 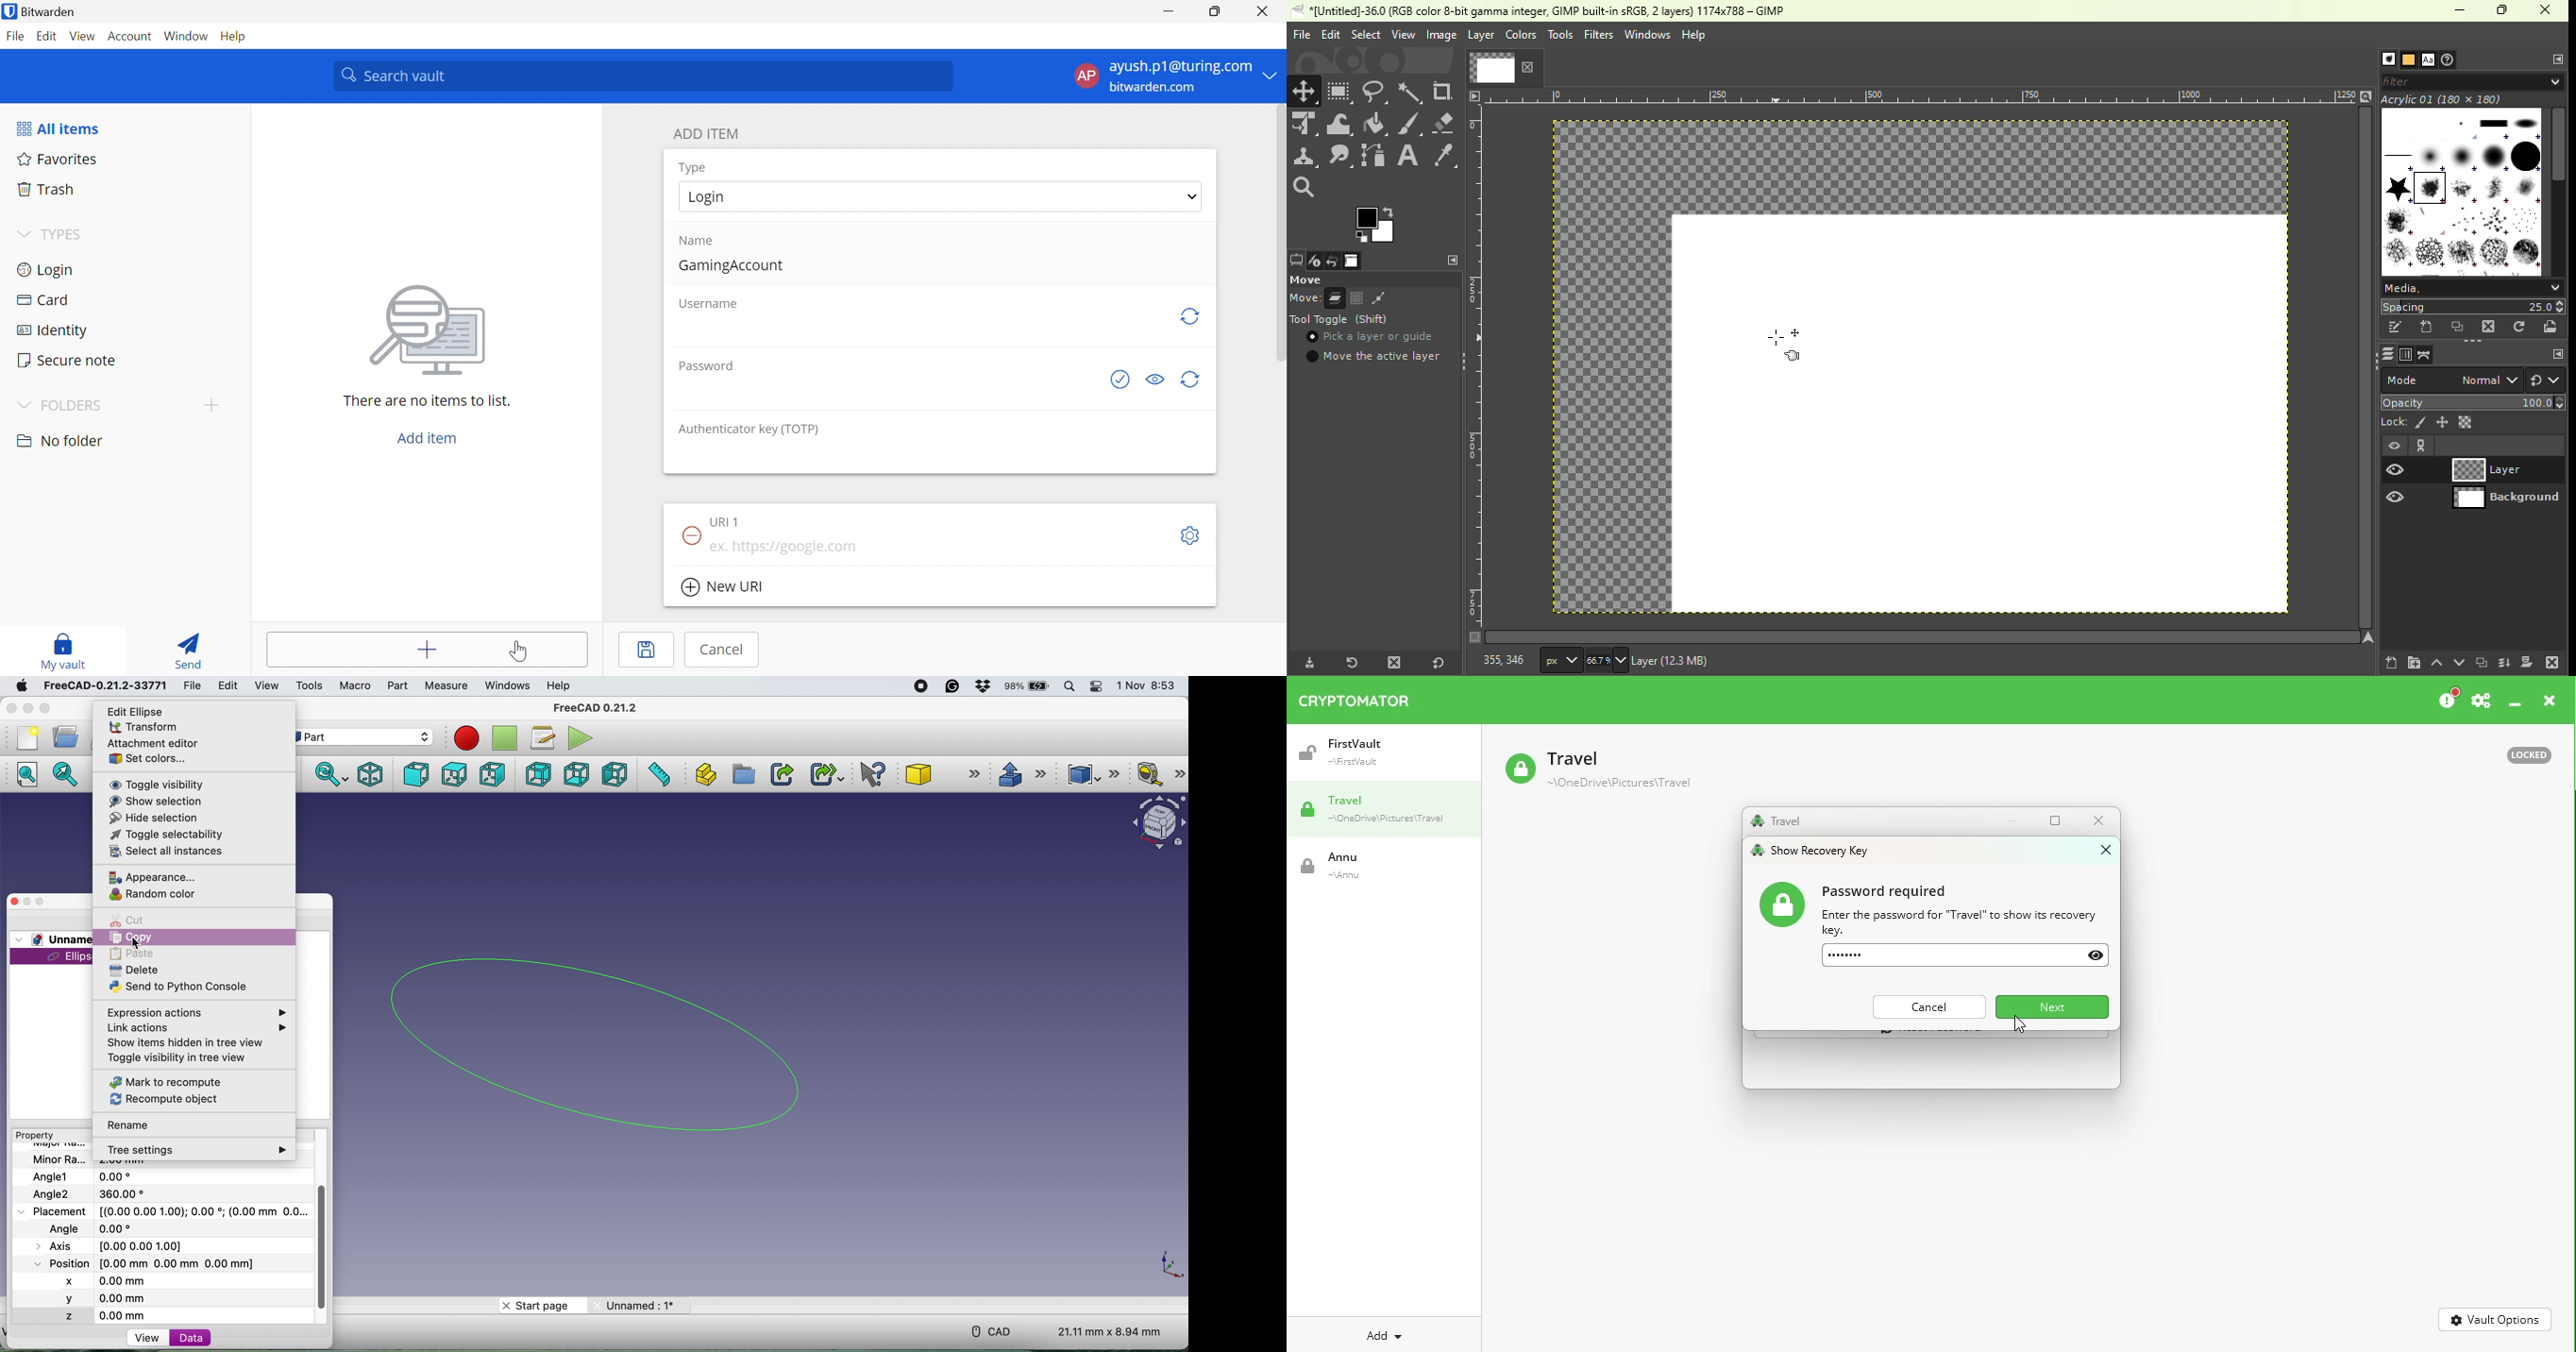 I want to click on No folder, so click(x=62, y=441).